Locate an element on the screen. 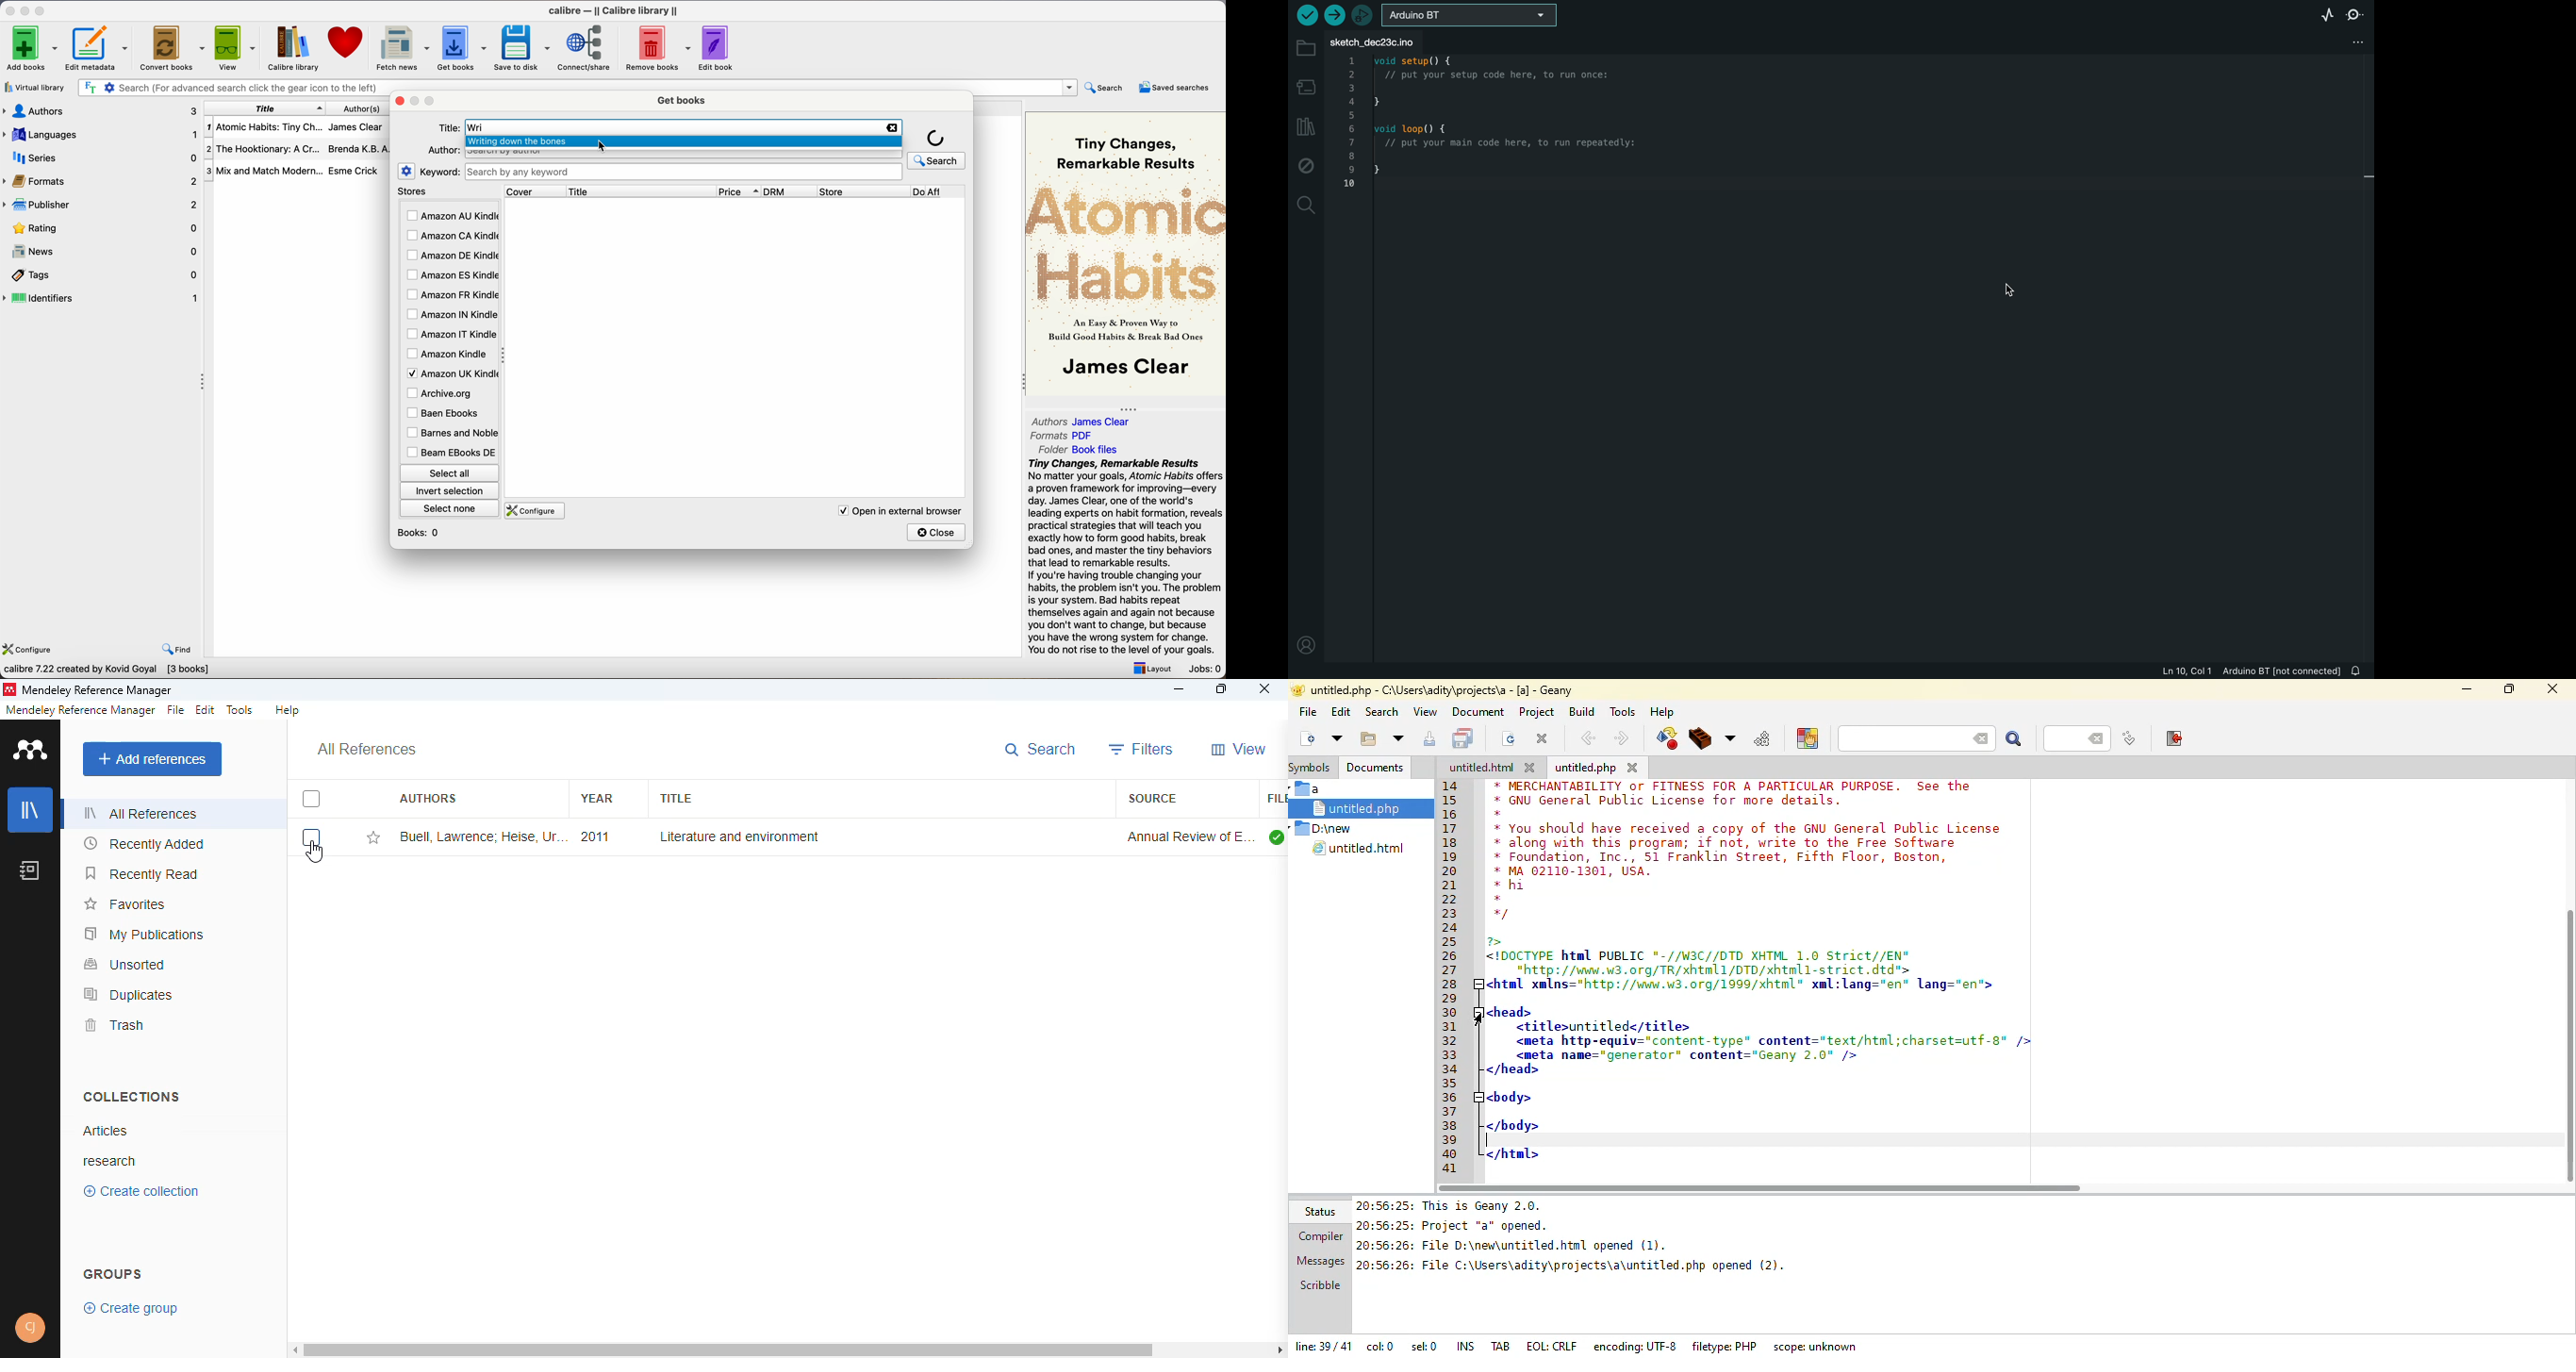  add this reference to favorites is located at coordinates (373, 837).